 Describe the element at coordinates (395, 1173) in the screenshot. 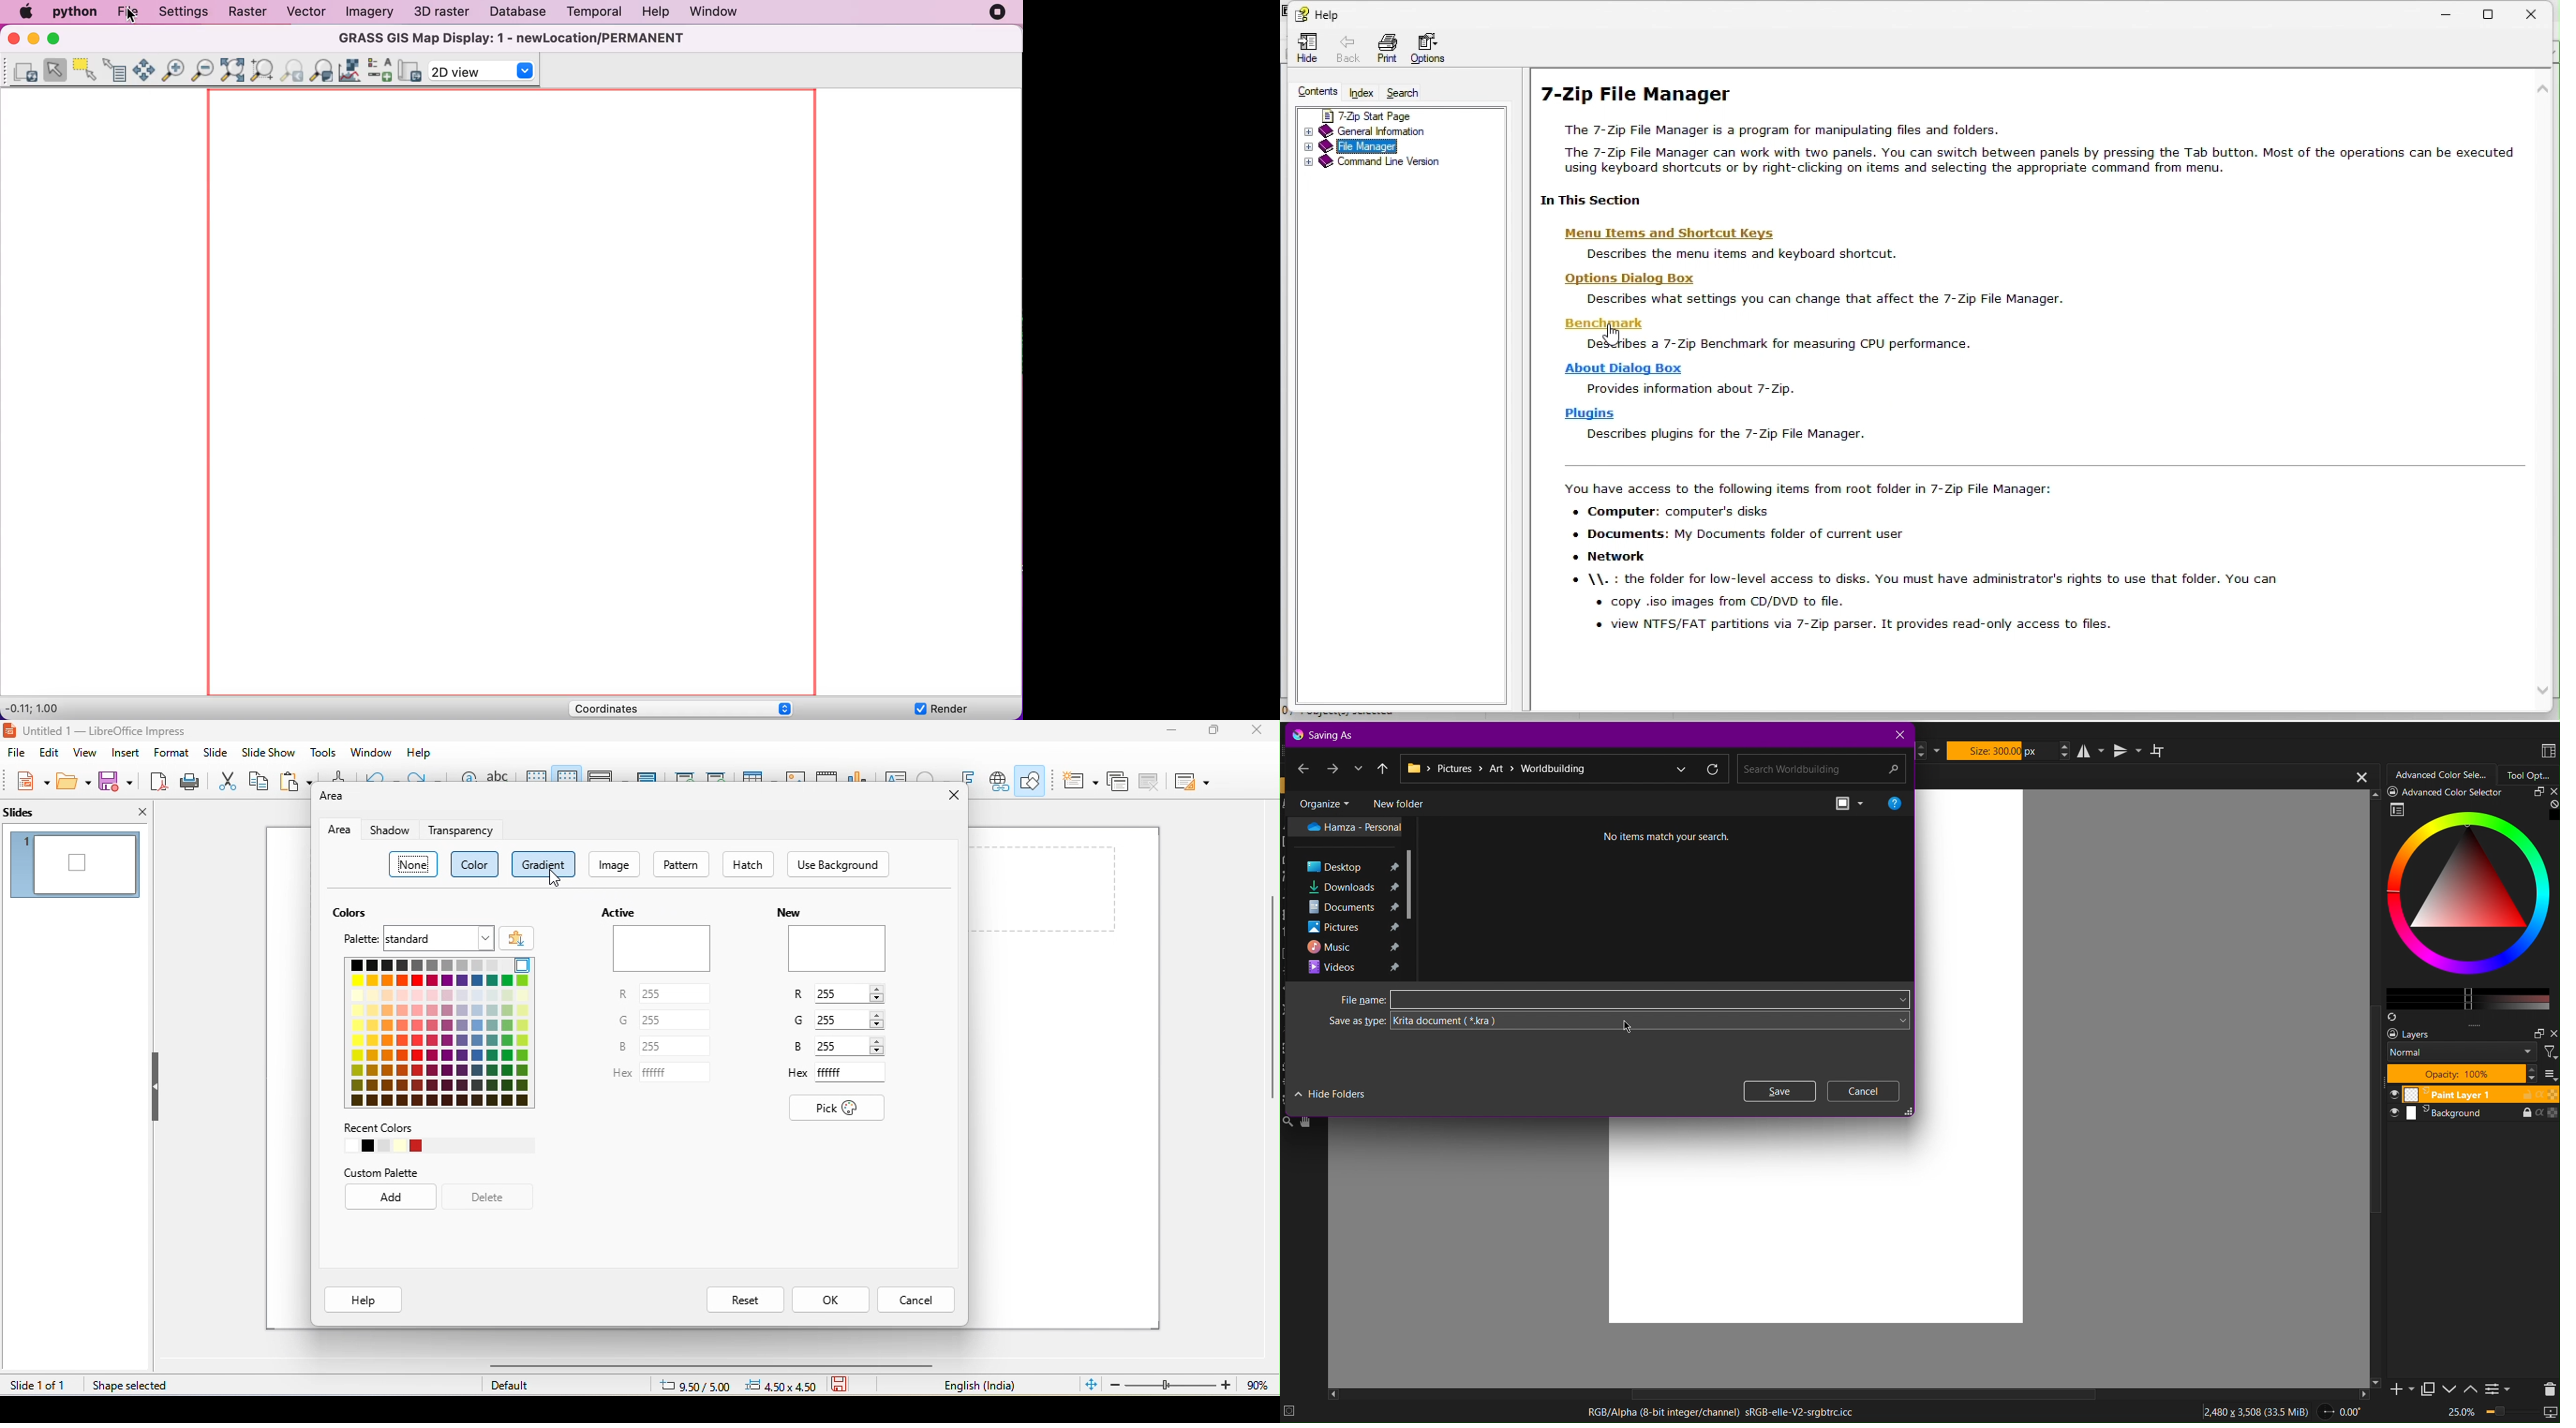

I see `custom palette` at that location.